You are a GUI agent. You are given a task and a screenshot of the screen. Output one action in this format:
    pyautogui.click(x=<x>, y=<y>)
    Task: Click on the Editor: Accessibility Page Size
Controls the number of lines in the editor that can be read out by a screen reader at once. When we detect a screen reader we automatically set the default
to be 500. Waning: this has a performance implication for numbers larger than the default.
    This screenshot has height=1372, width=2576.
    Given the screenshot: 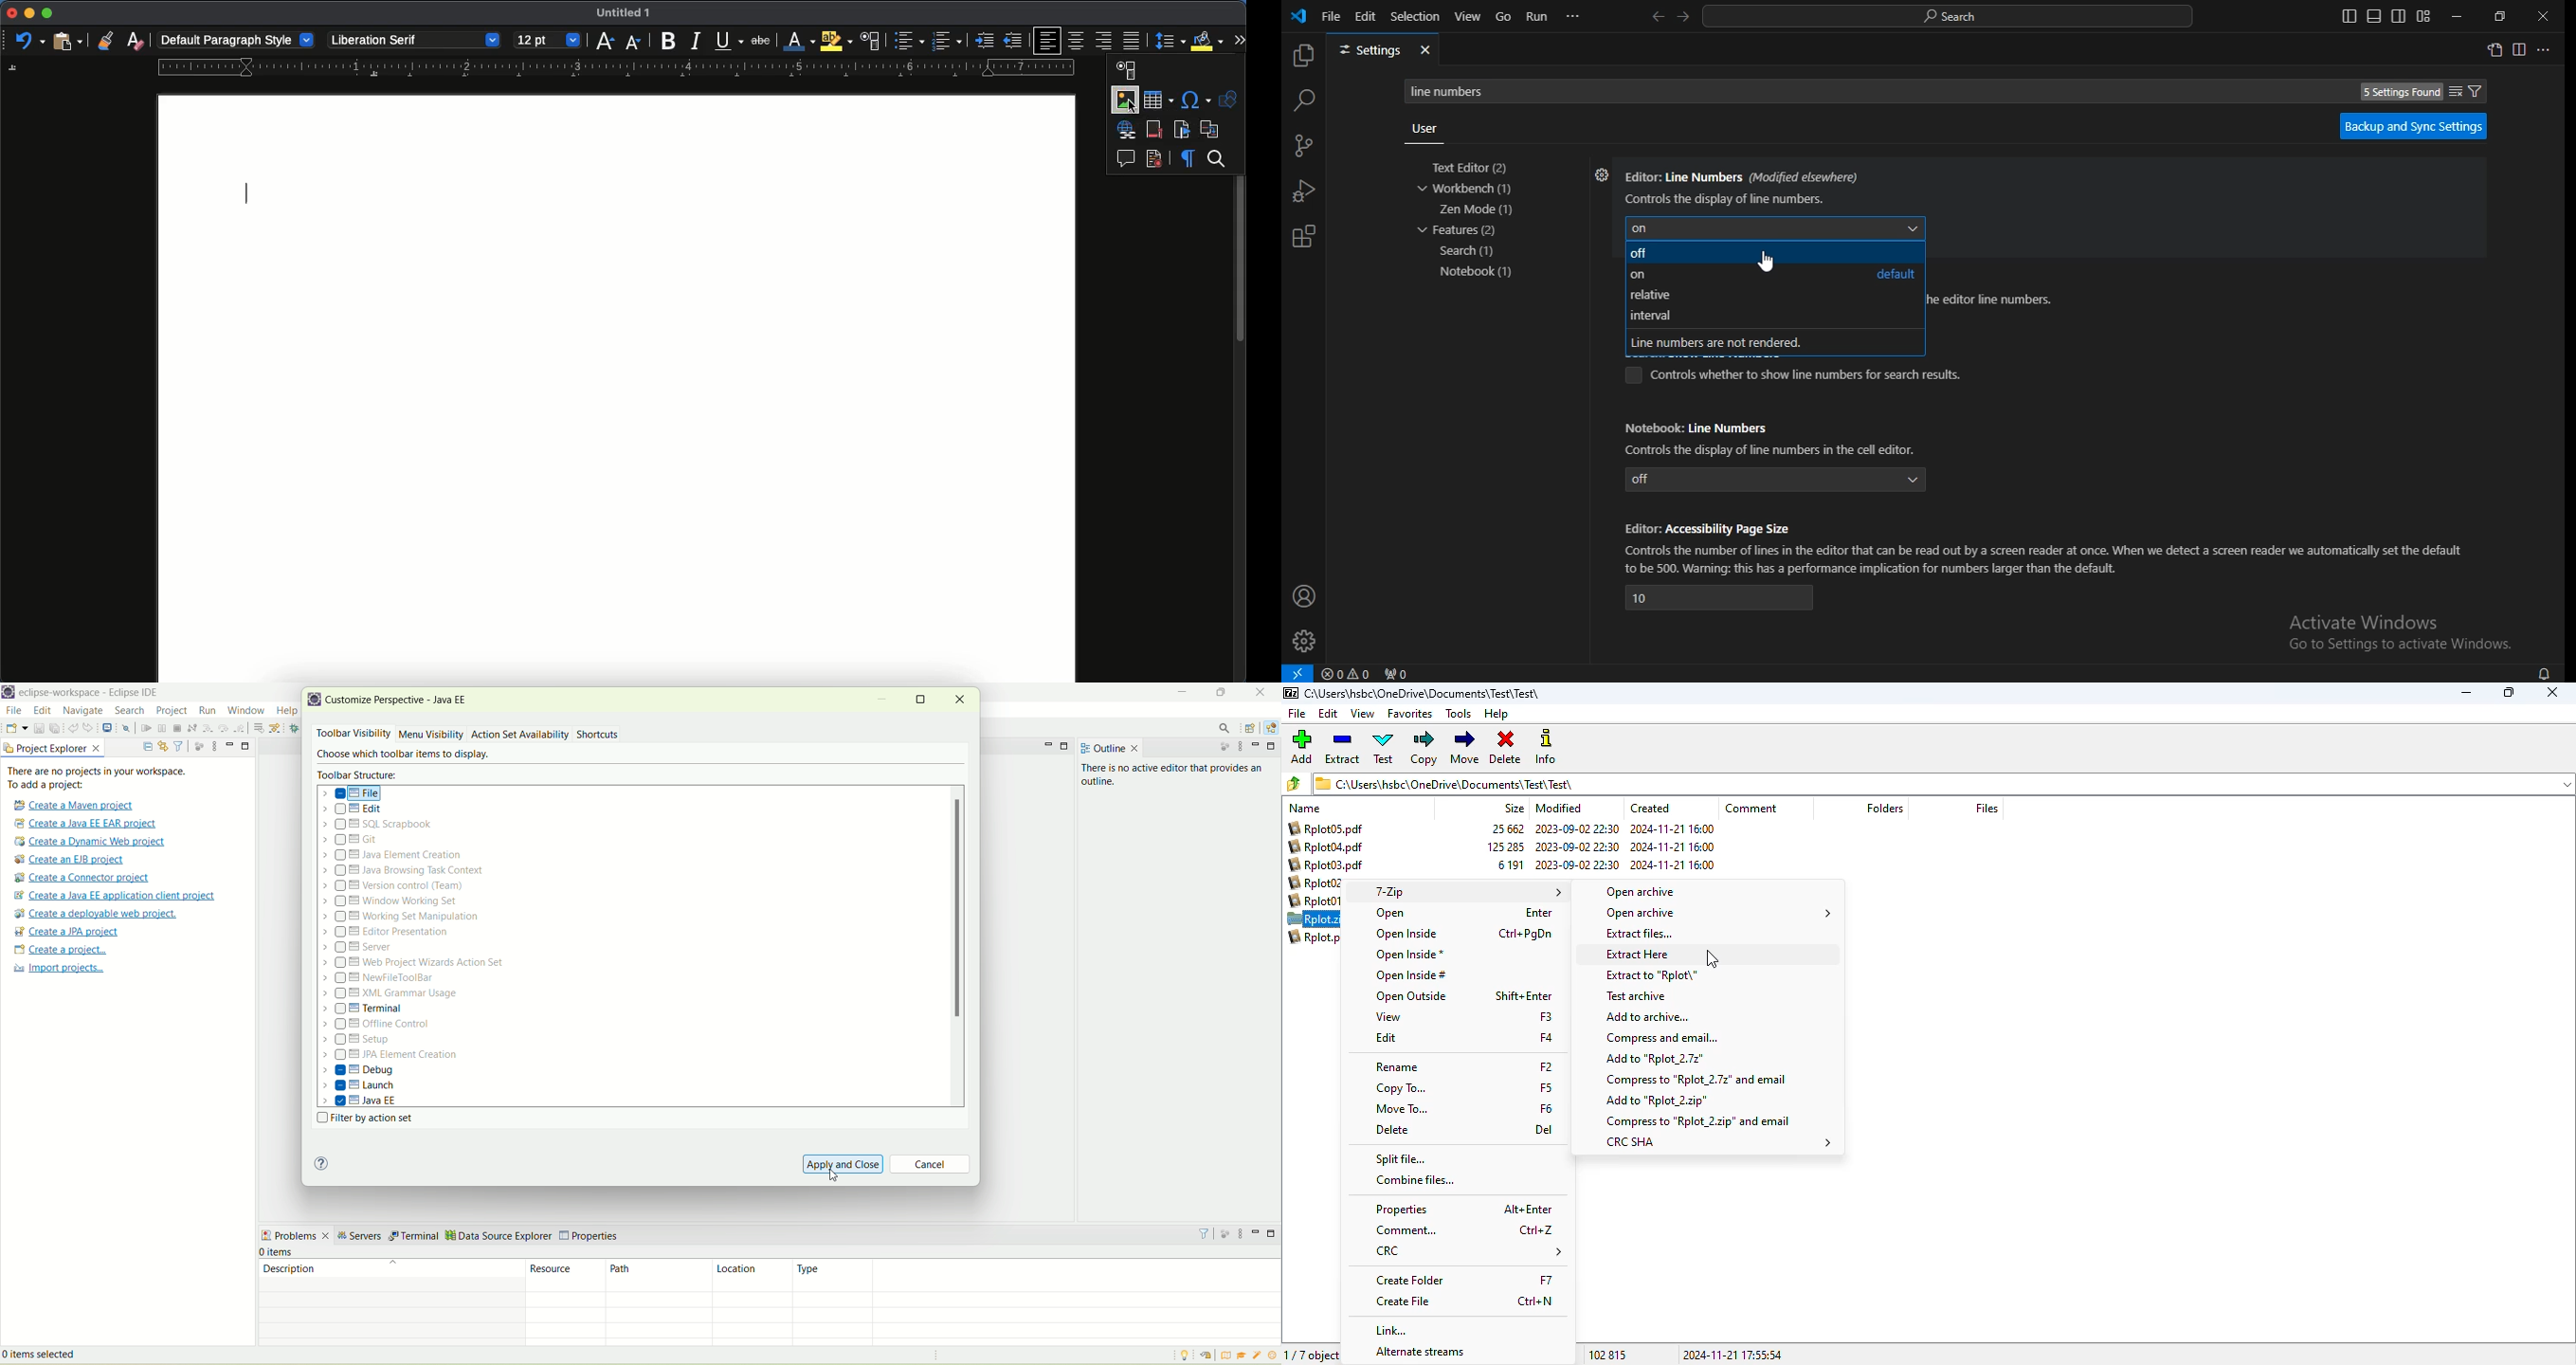 What is the action you would take?
    pyautogui.click(x=2046, y=546)
    